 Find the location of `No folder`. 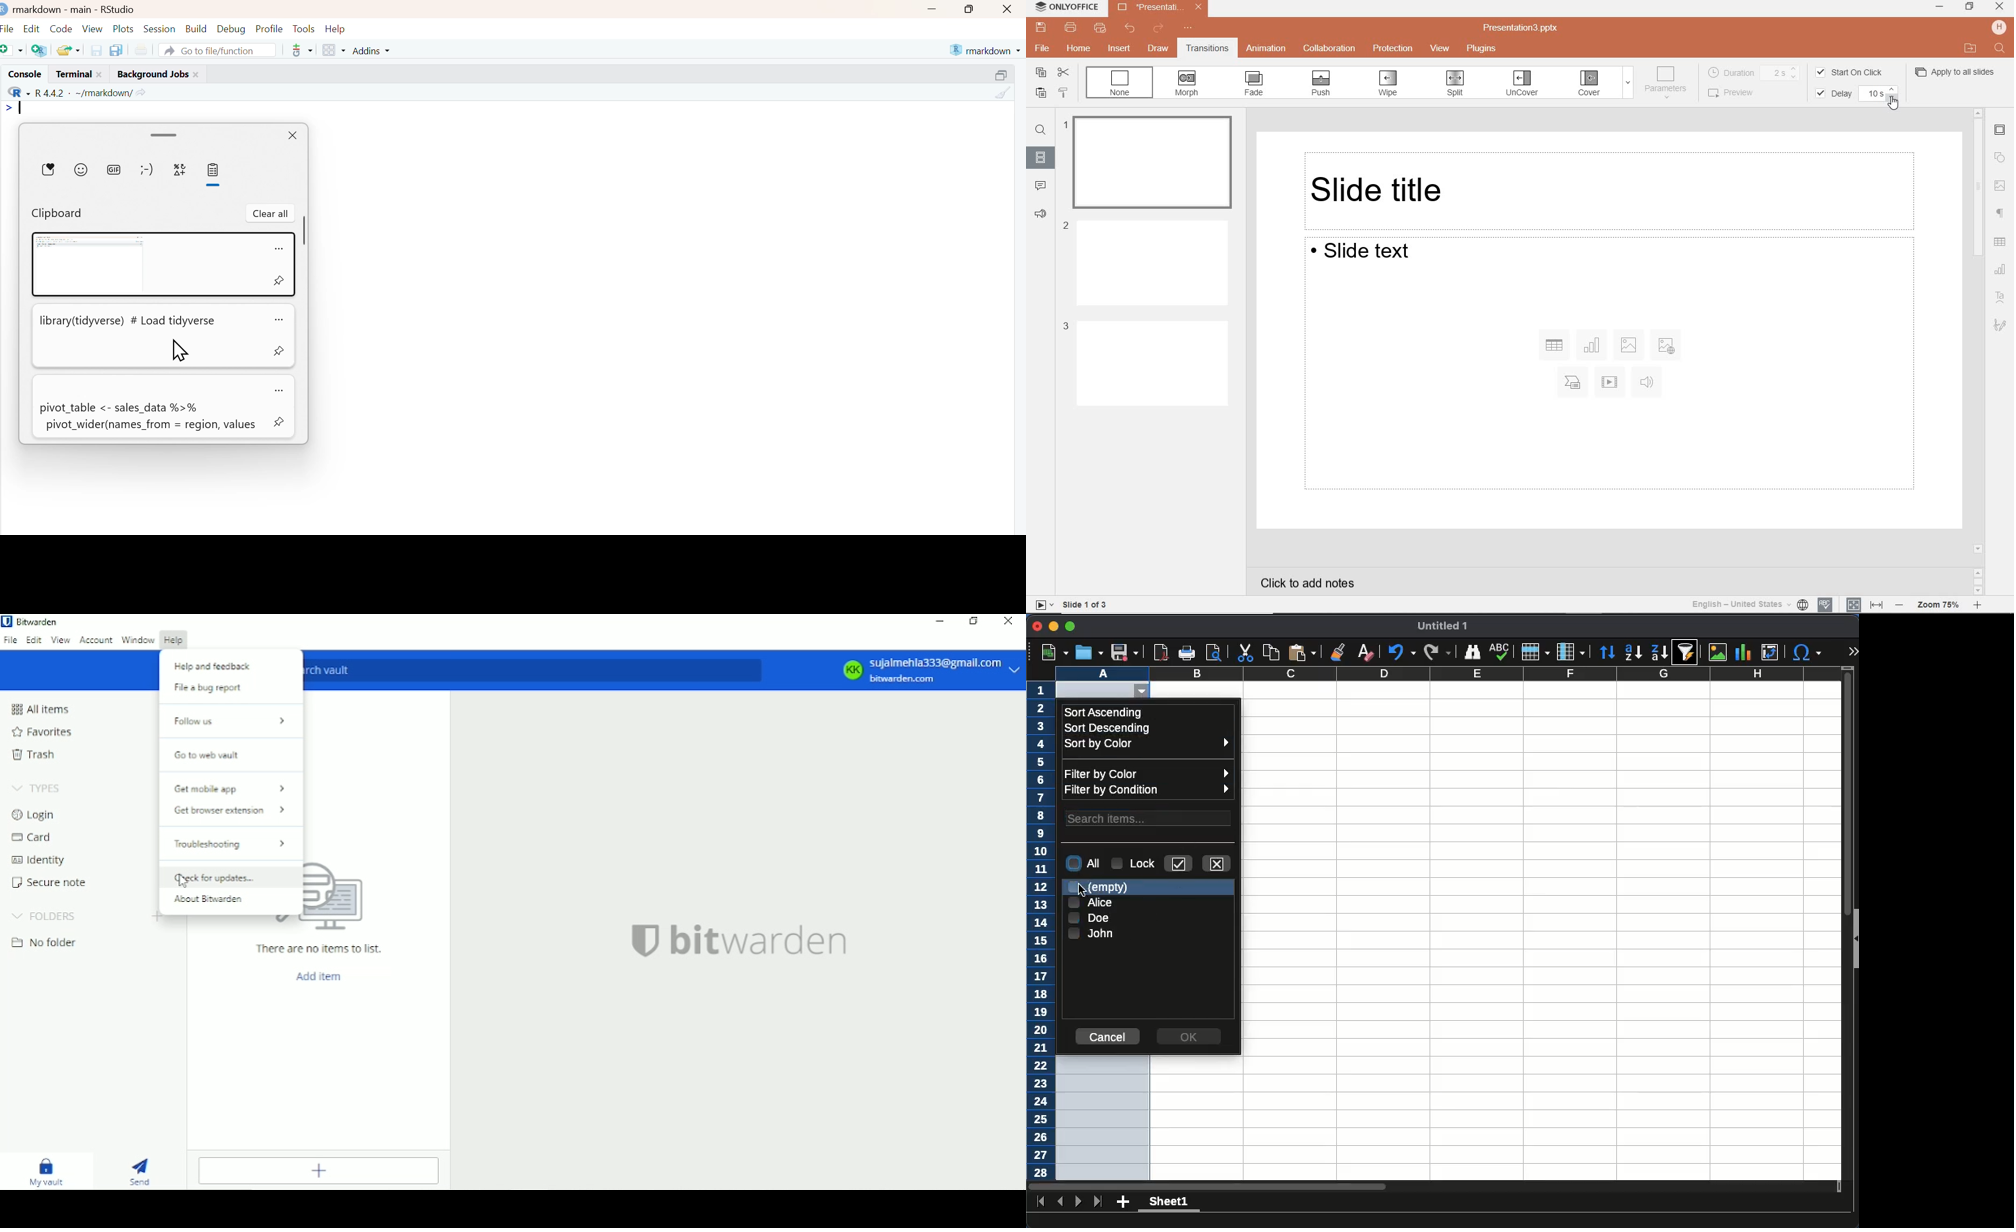

No folder is located at coordinates (46, 943).